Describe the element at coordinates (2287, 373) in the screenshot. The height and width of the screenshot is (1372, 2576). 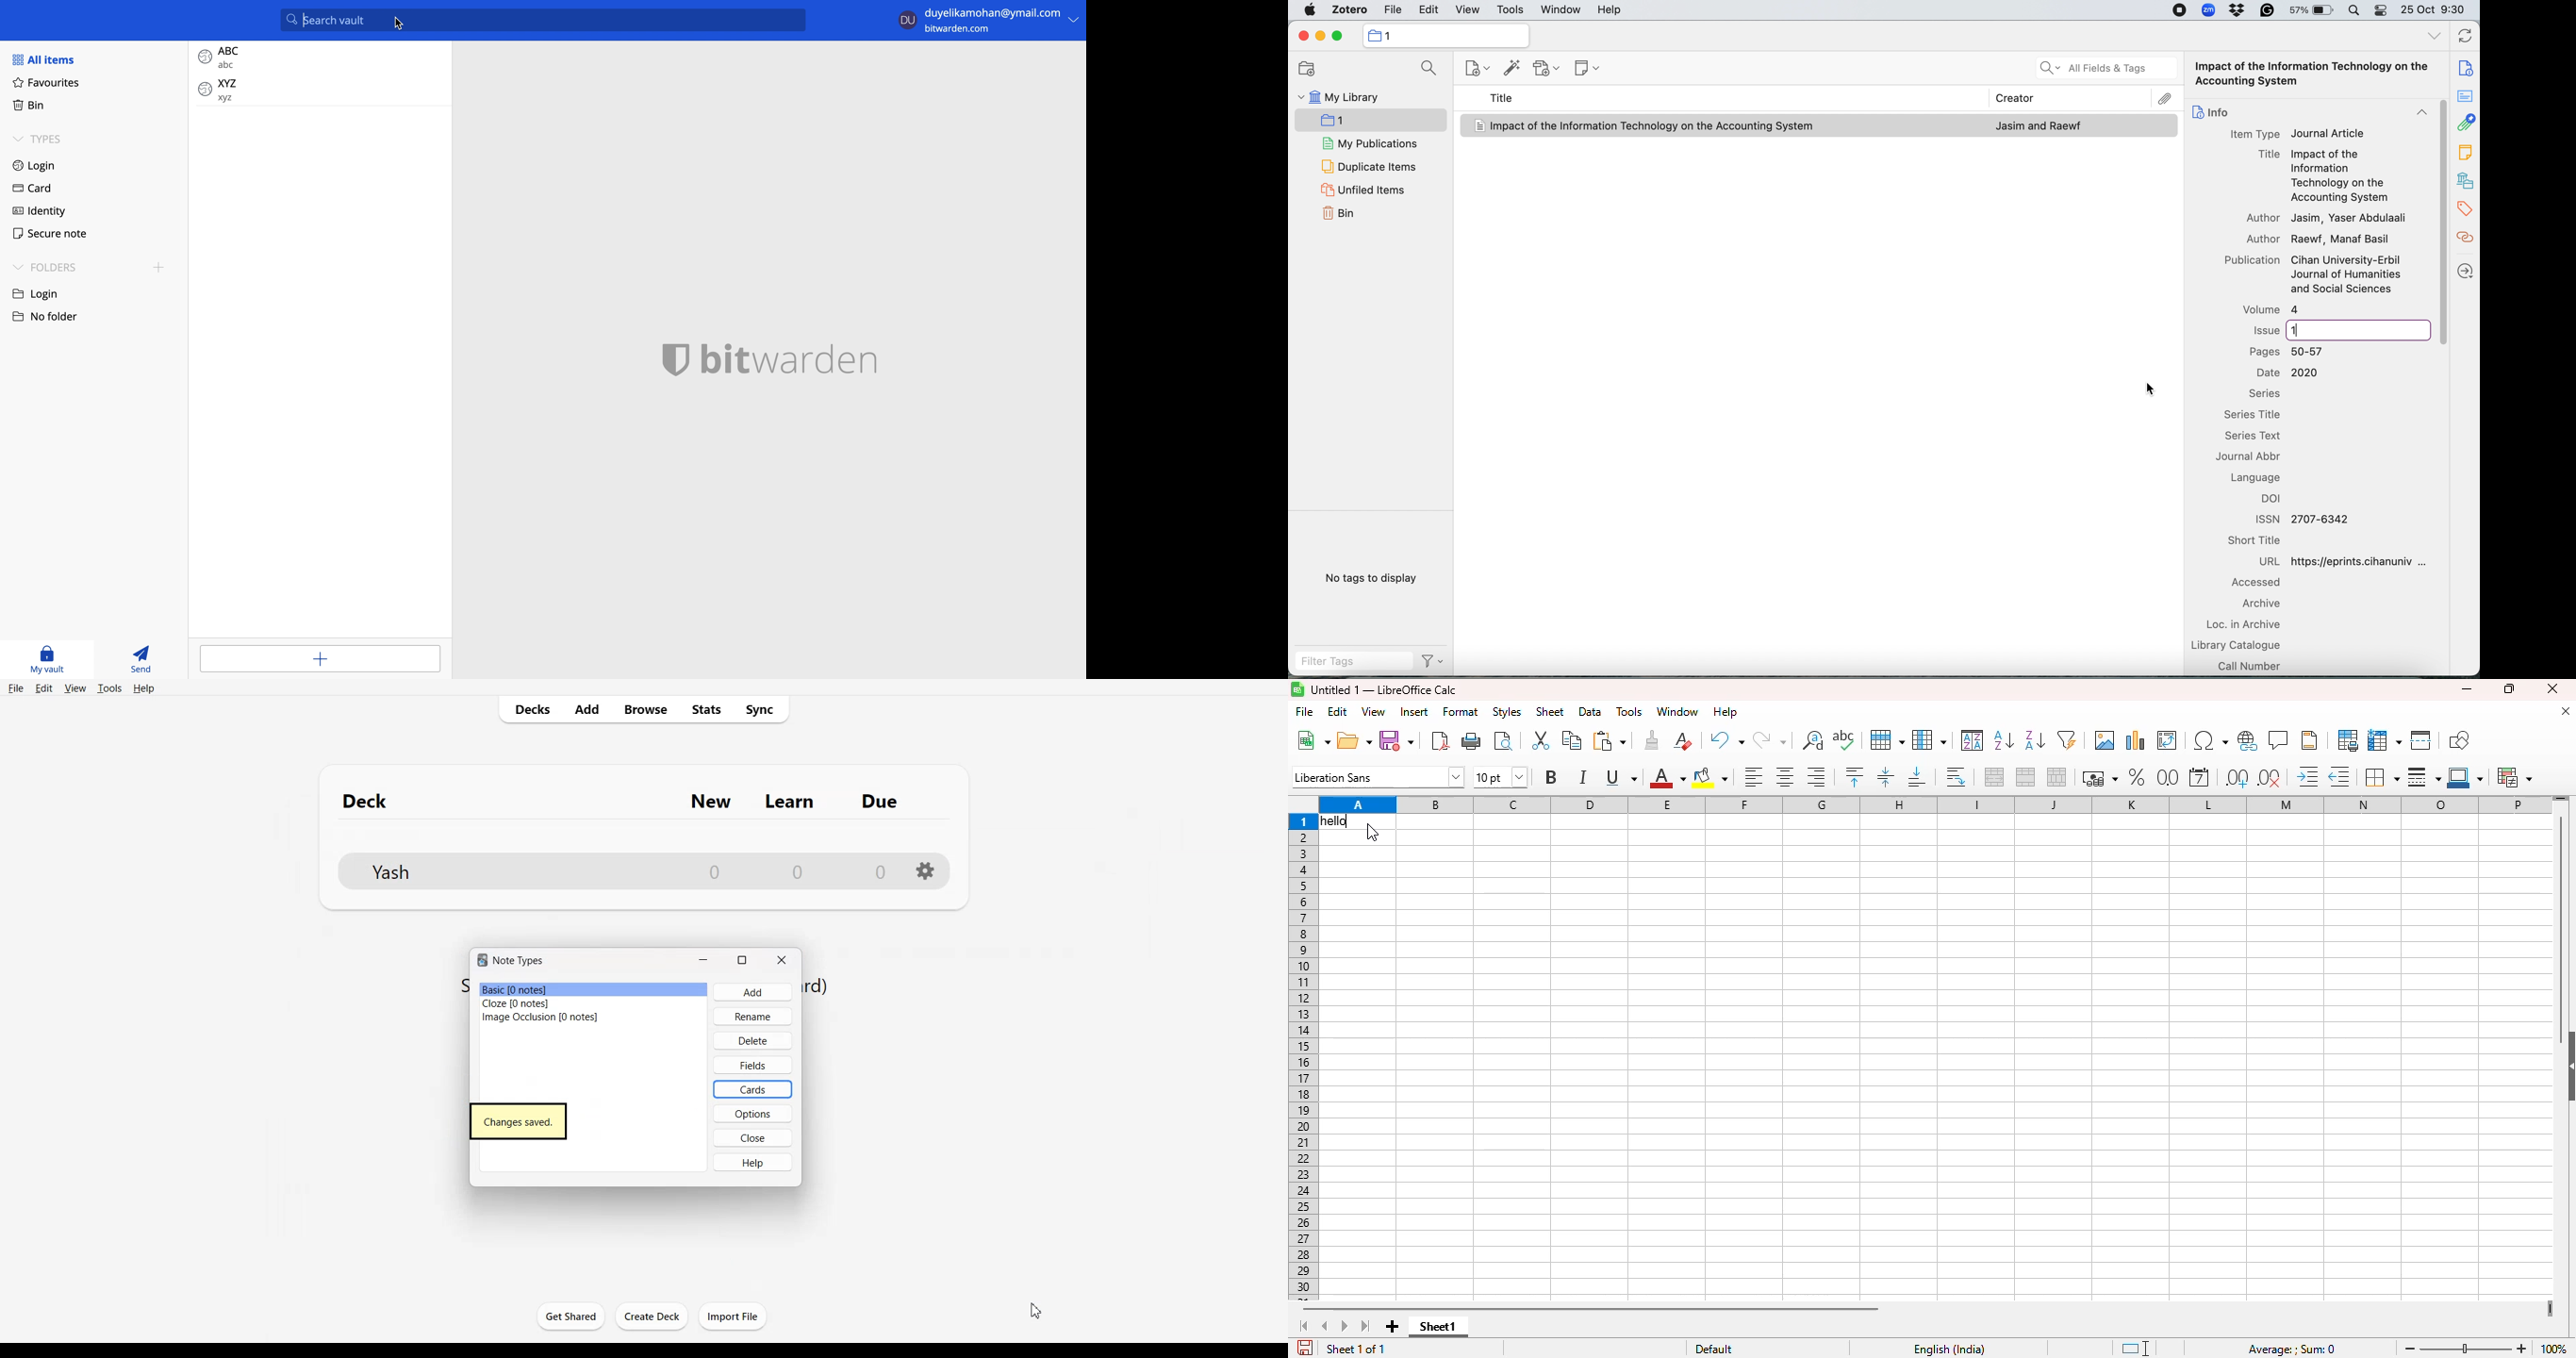
I see `date 2020` at that location.